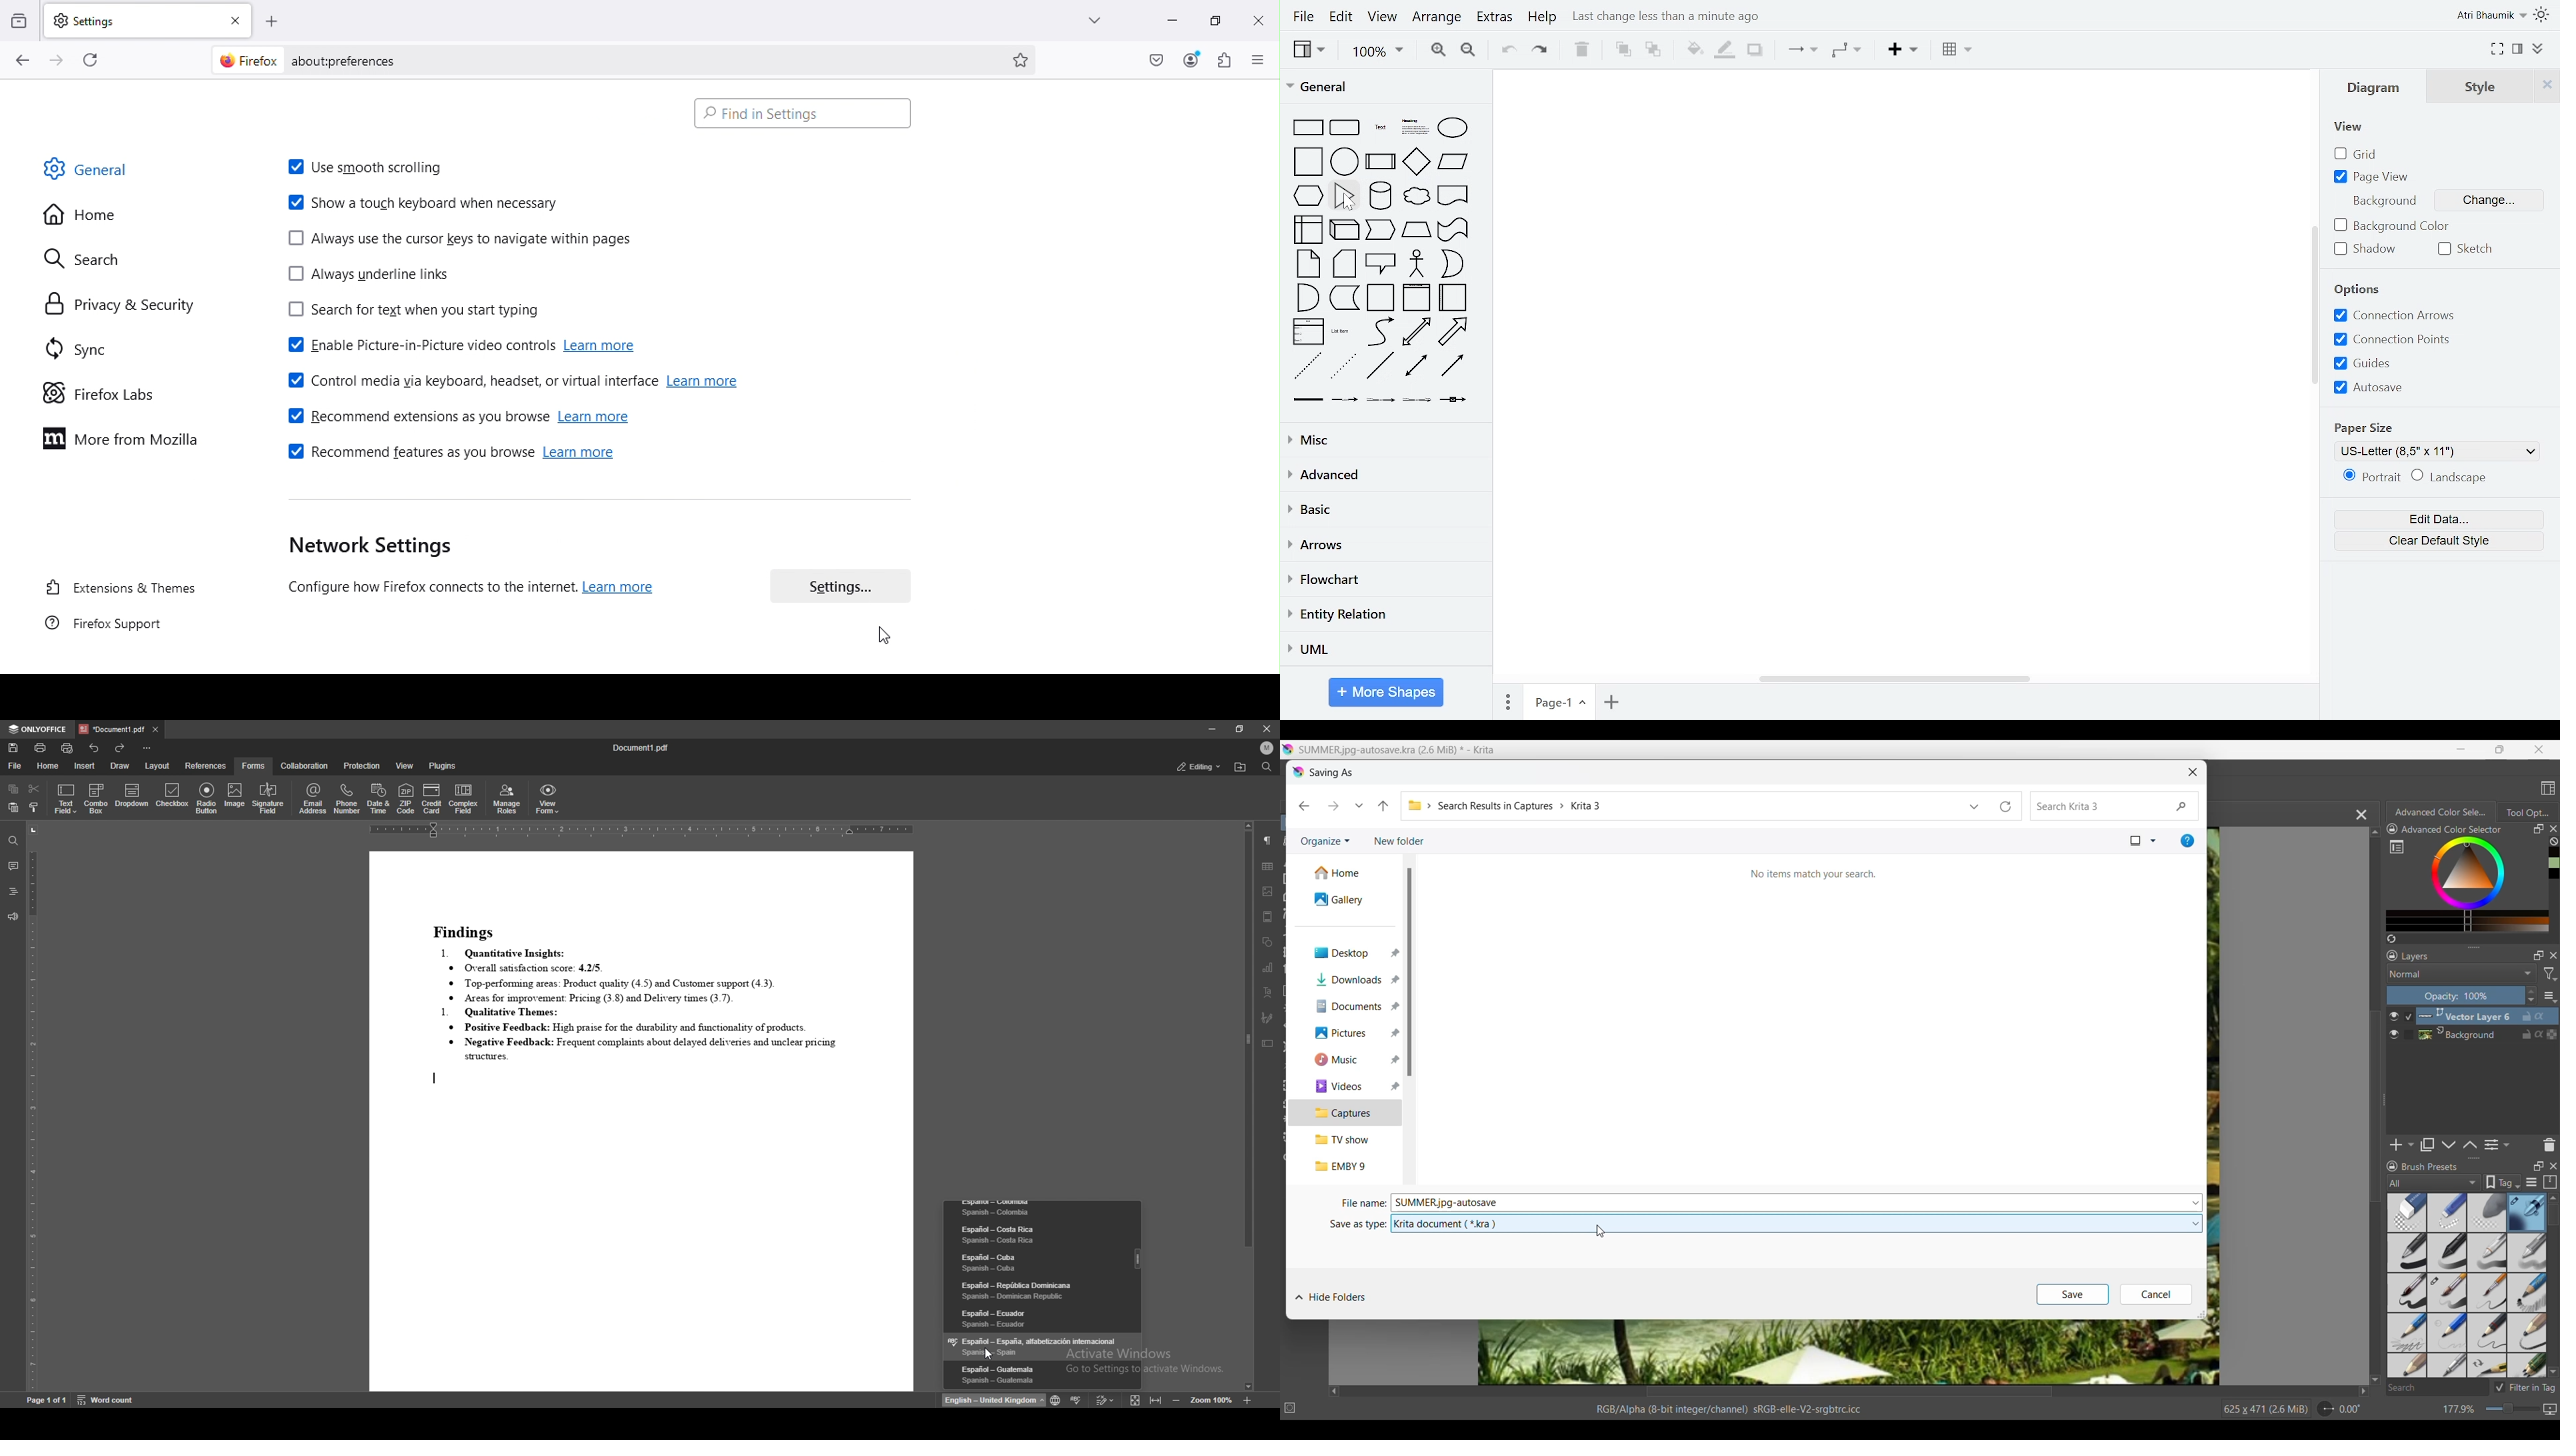 The width and height of the screenshot is (2576, 1456). What do you see at coordinates (1582, 49) in the screenshot?
I see `delete` at bounding box center [1582, 49].